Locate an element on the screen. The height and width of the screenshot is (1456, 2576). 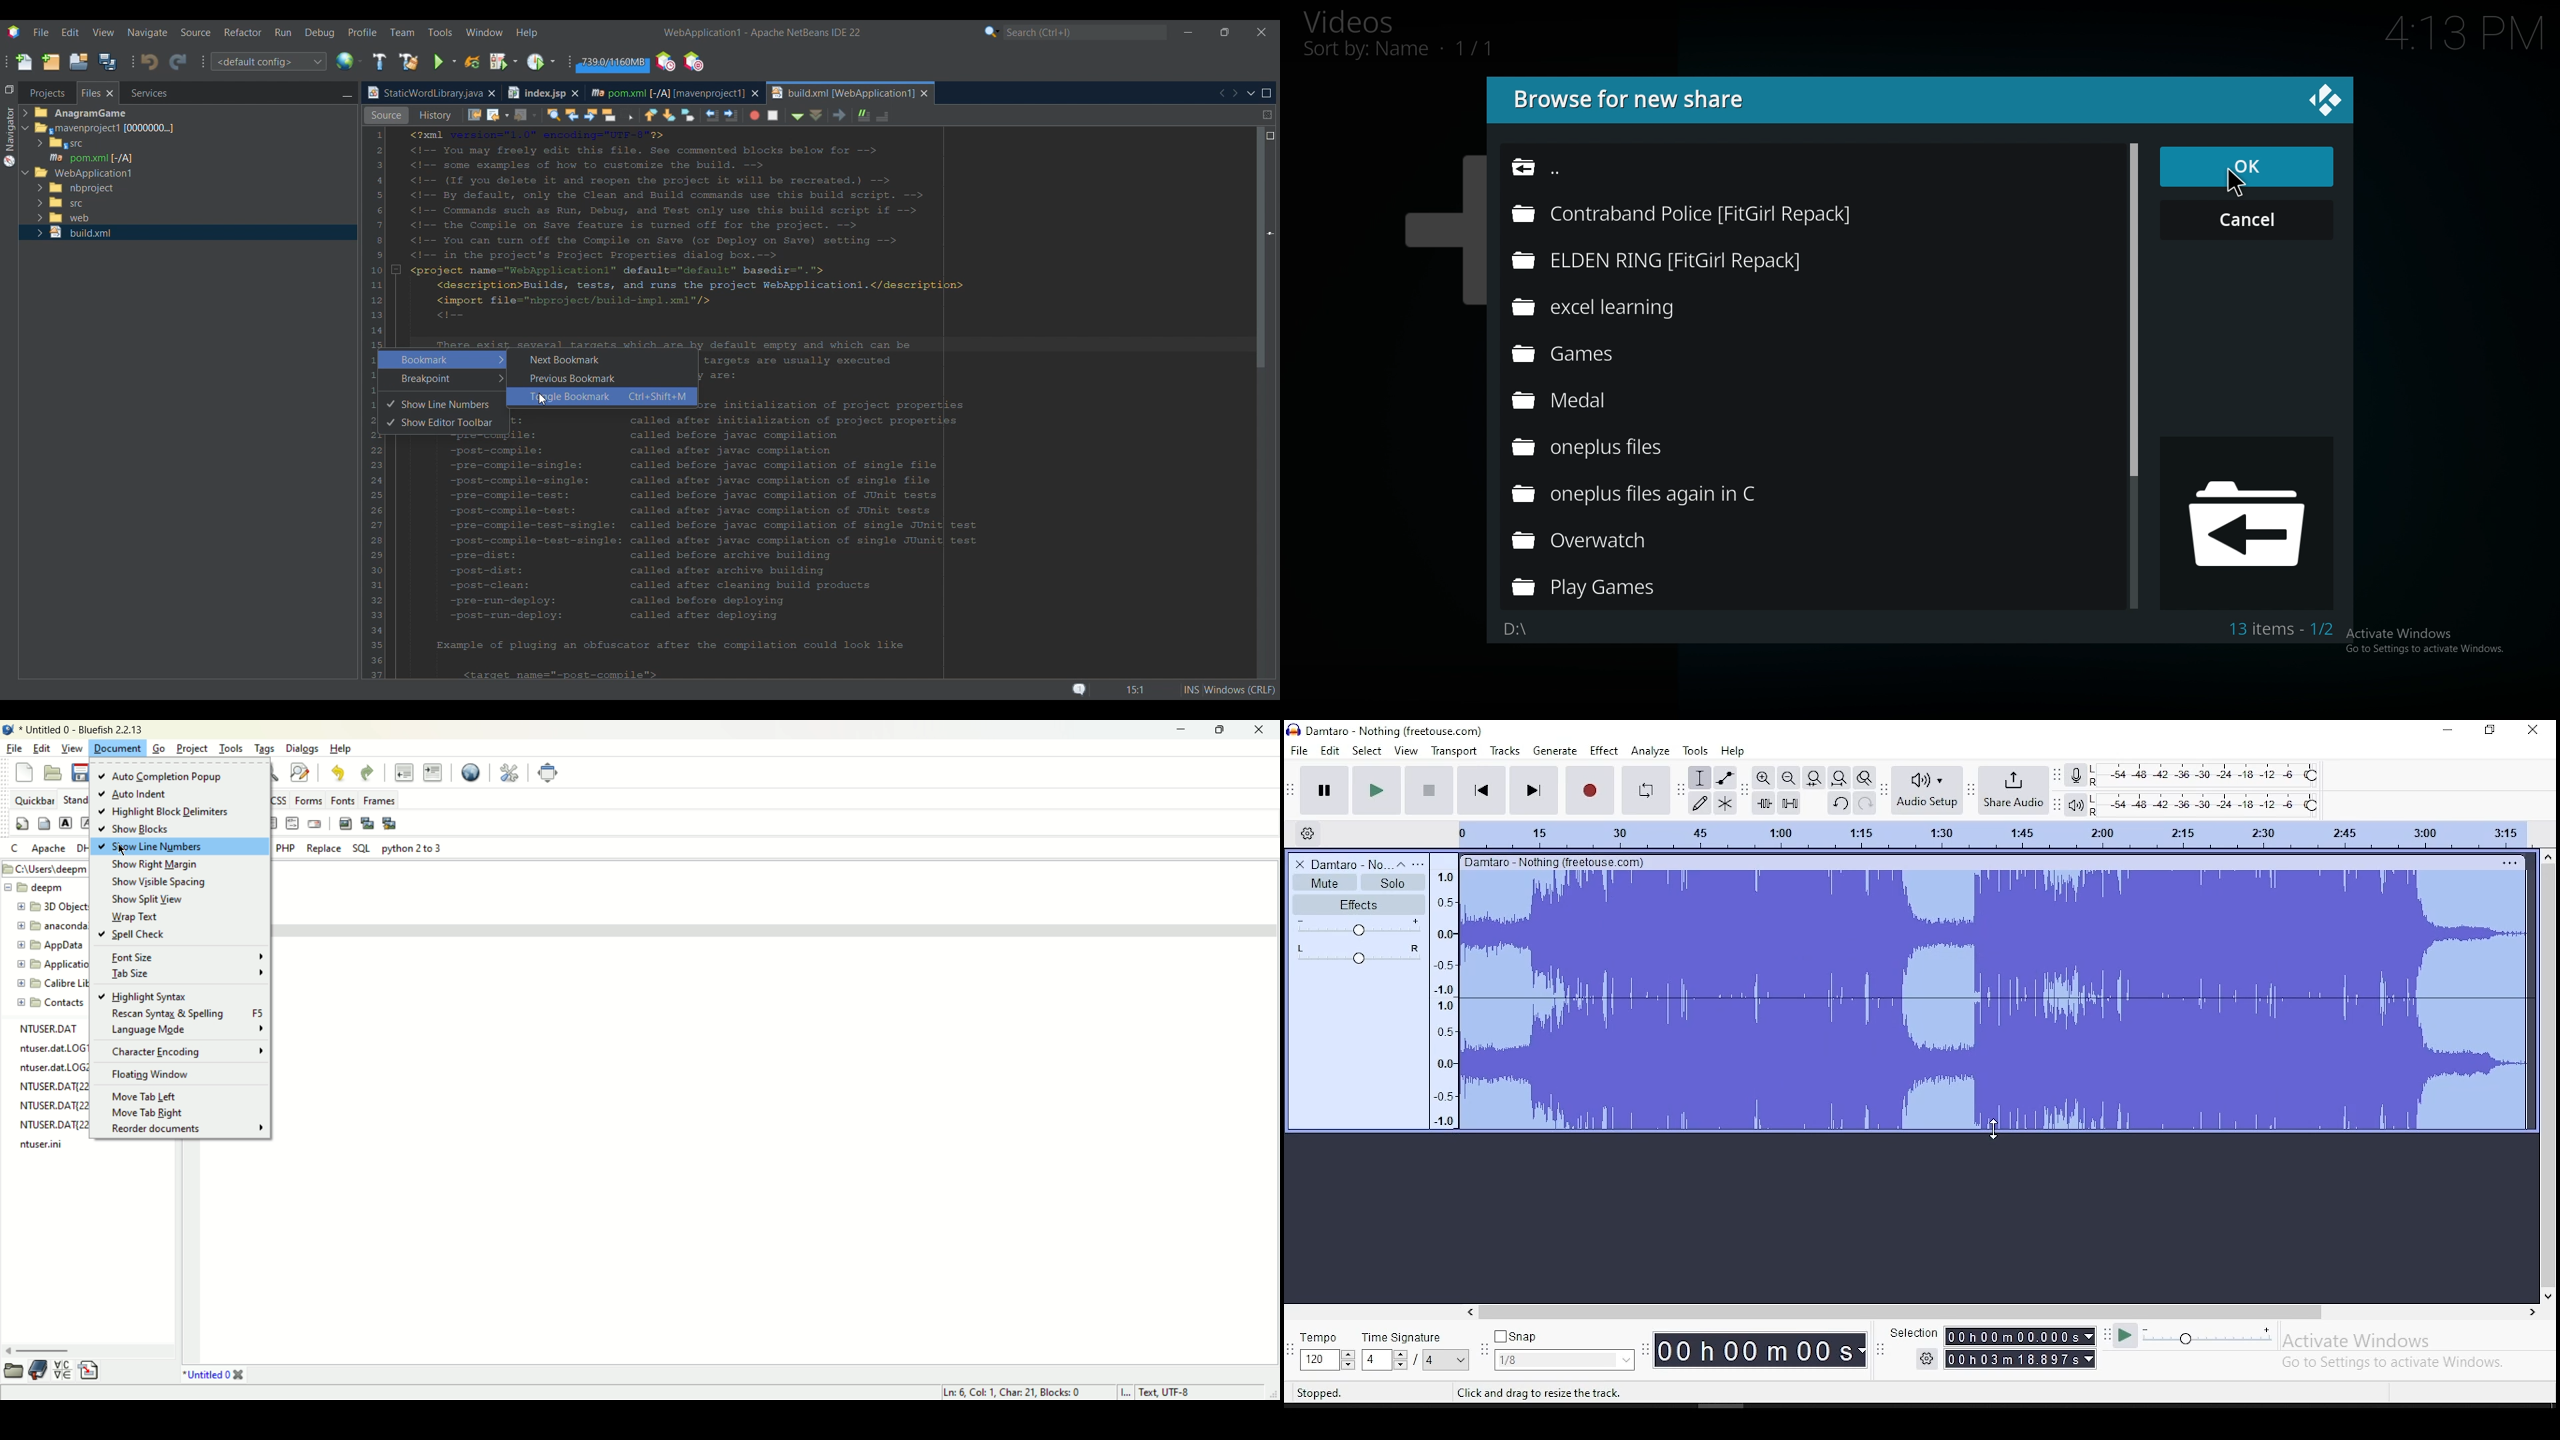
3D object is located at coordinates (51, 905).